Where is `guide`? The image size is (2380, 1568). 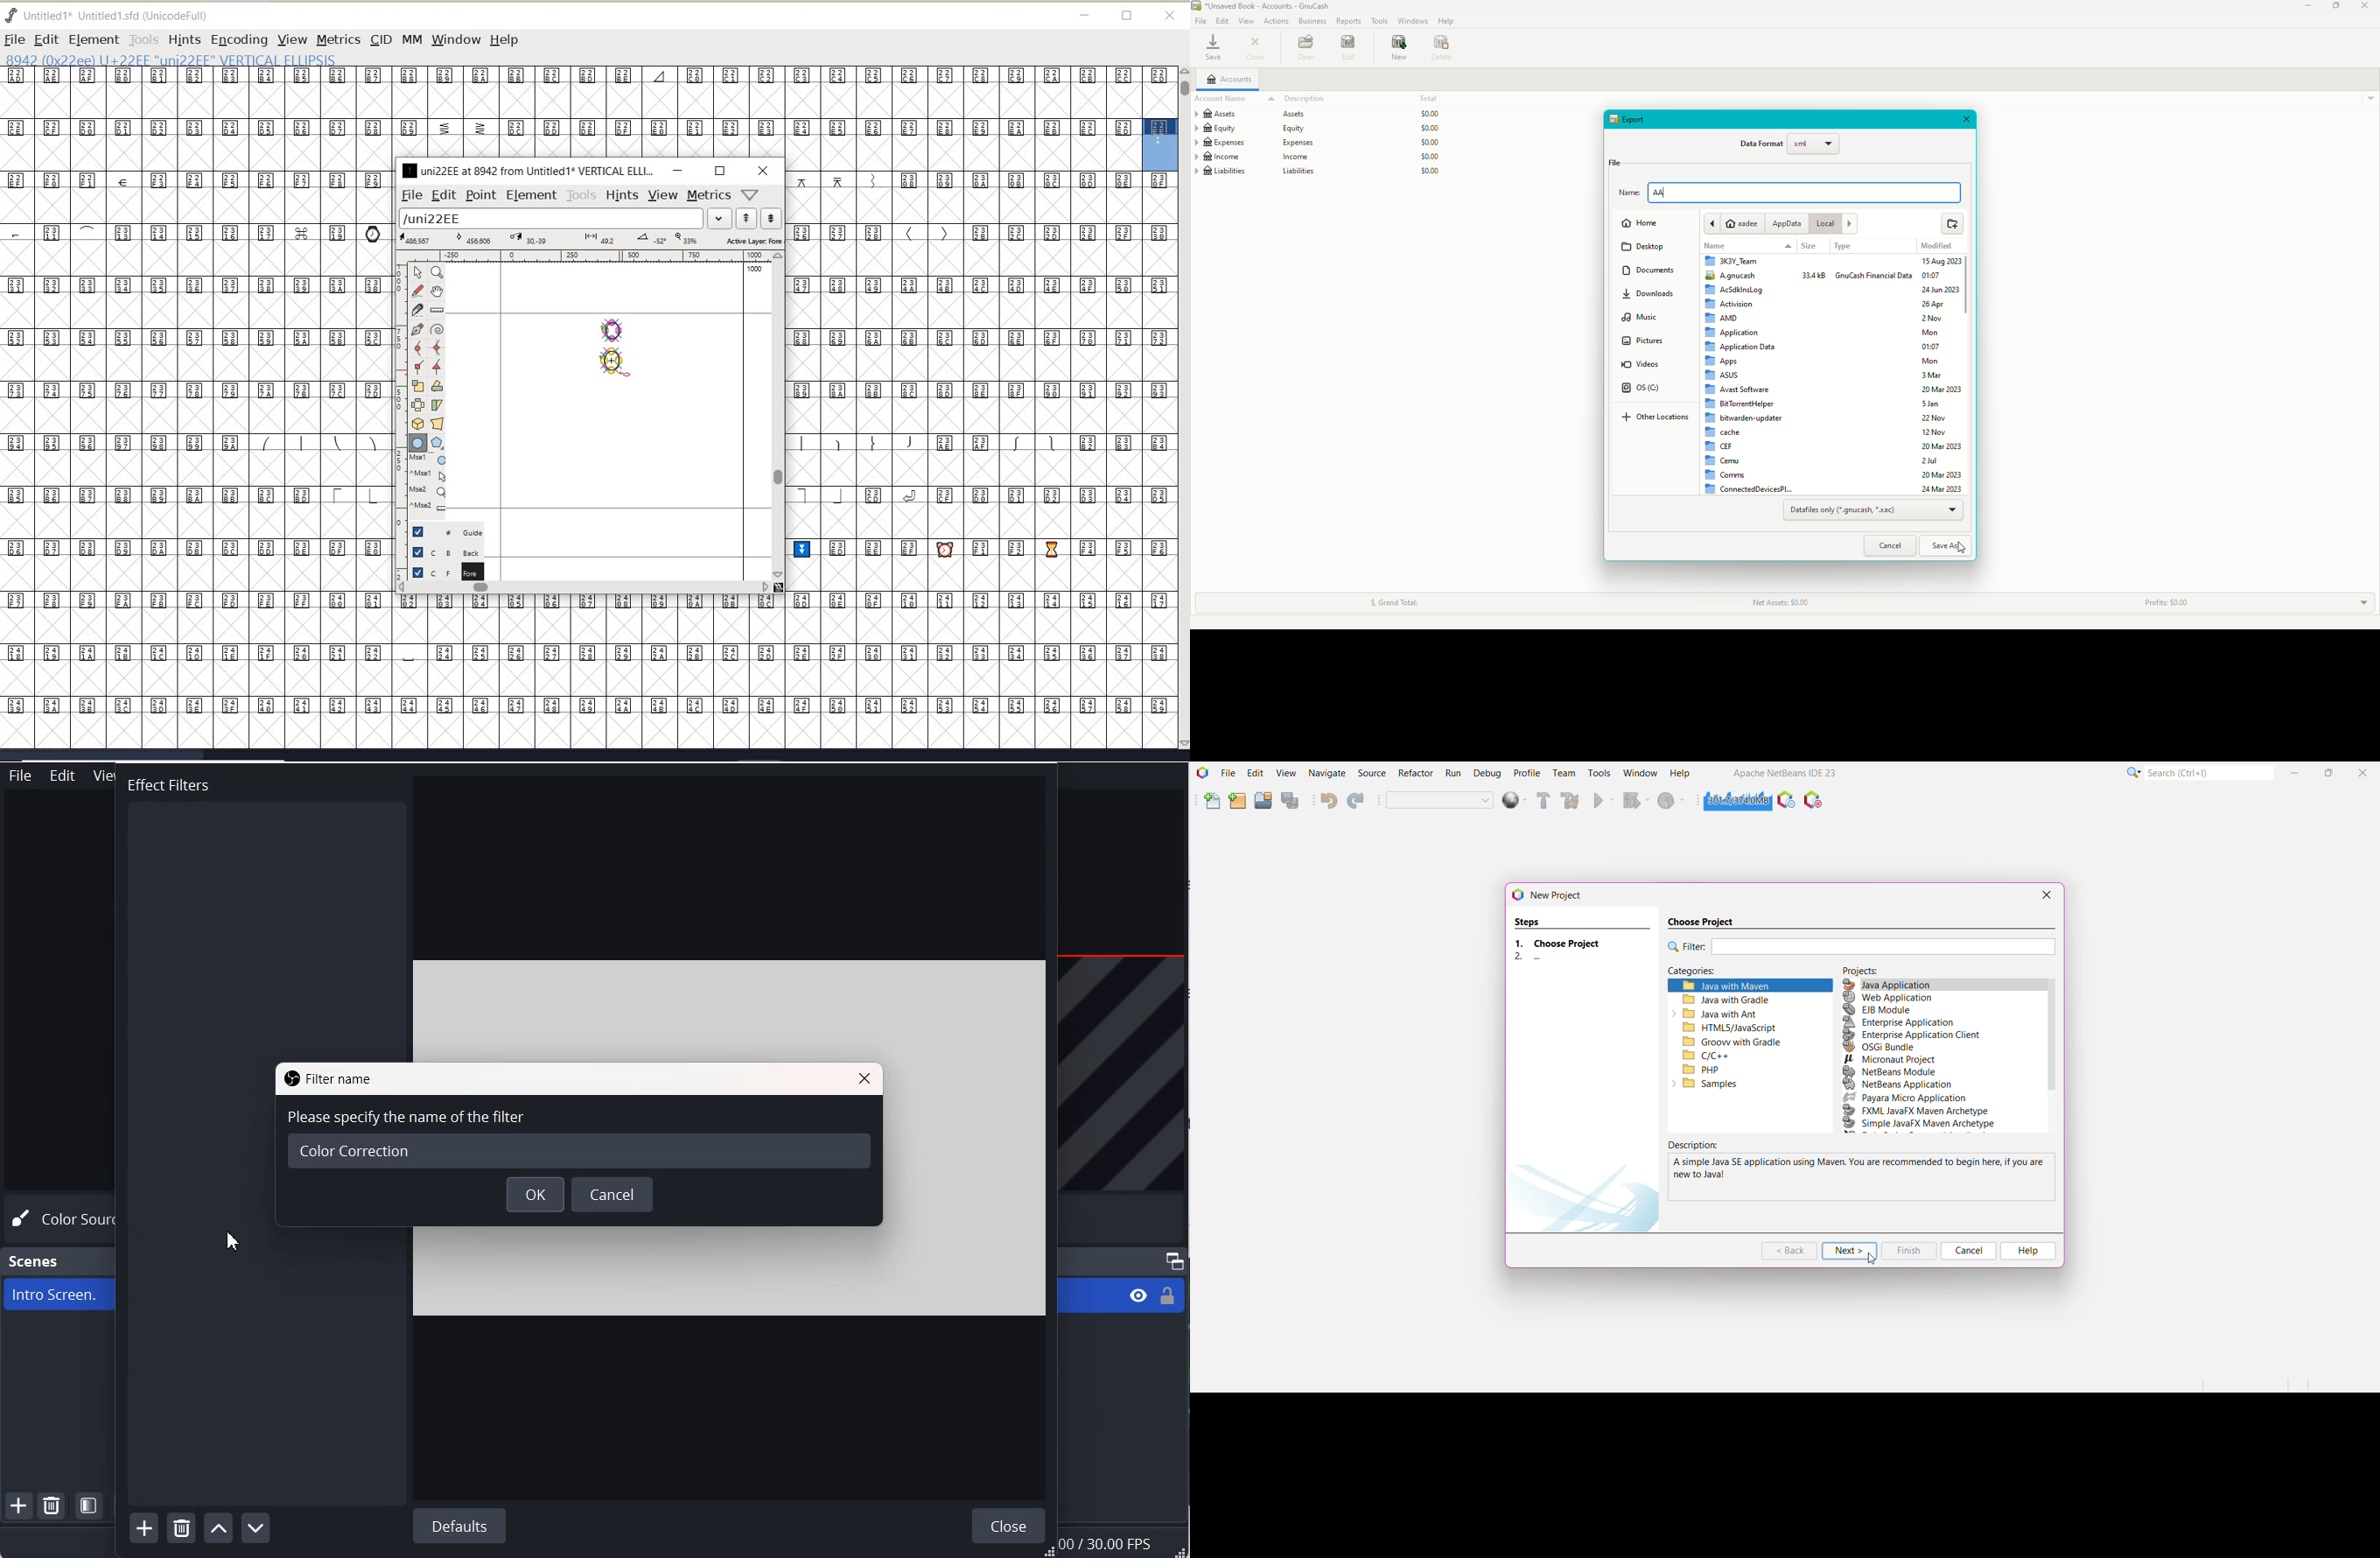
guide is located at coordinates (453, 530).